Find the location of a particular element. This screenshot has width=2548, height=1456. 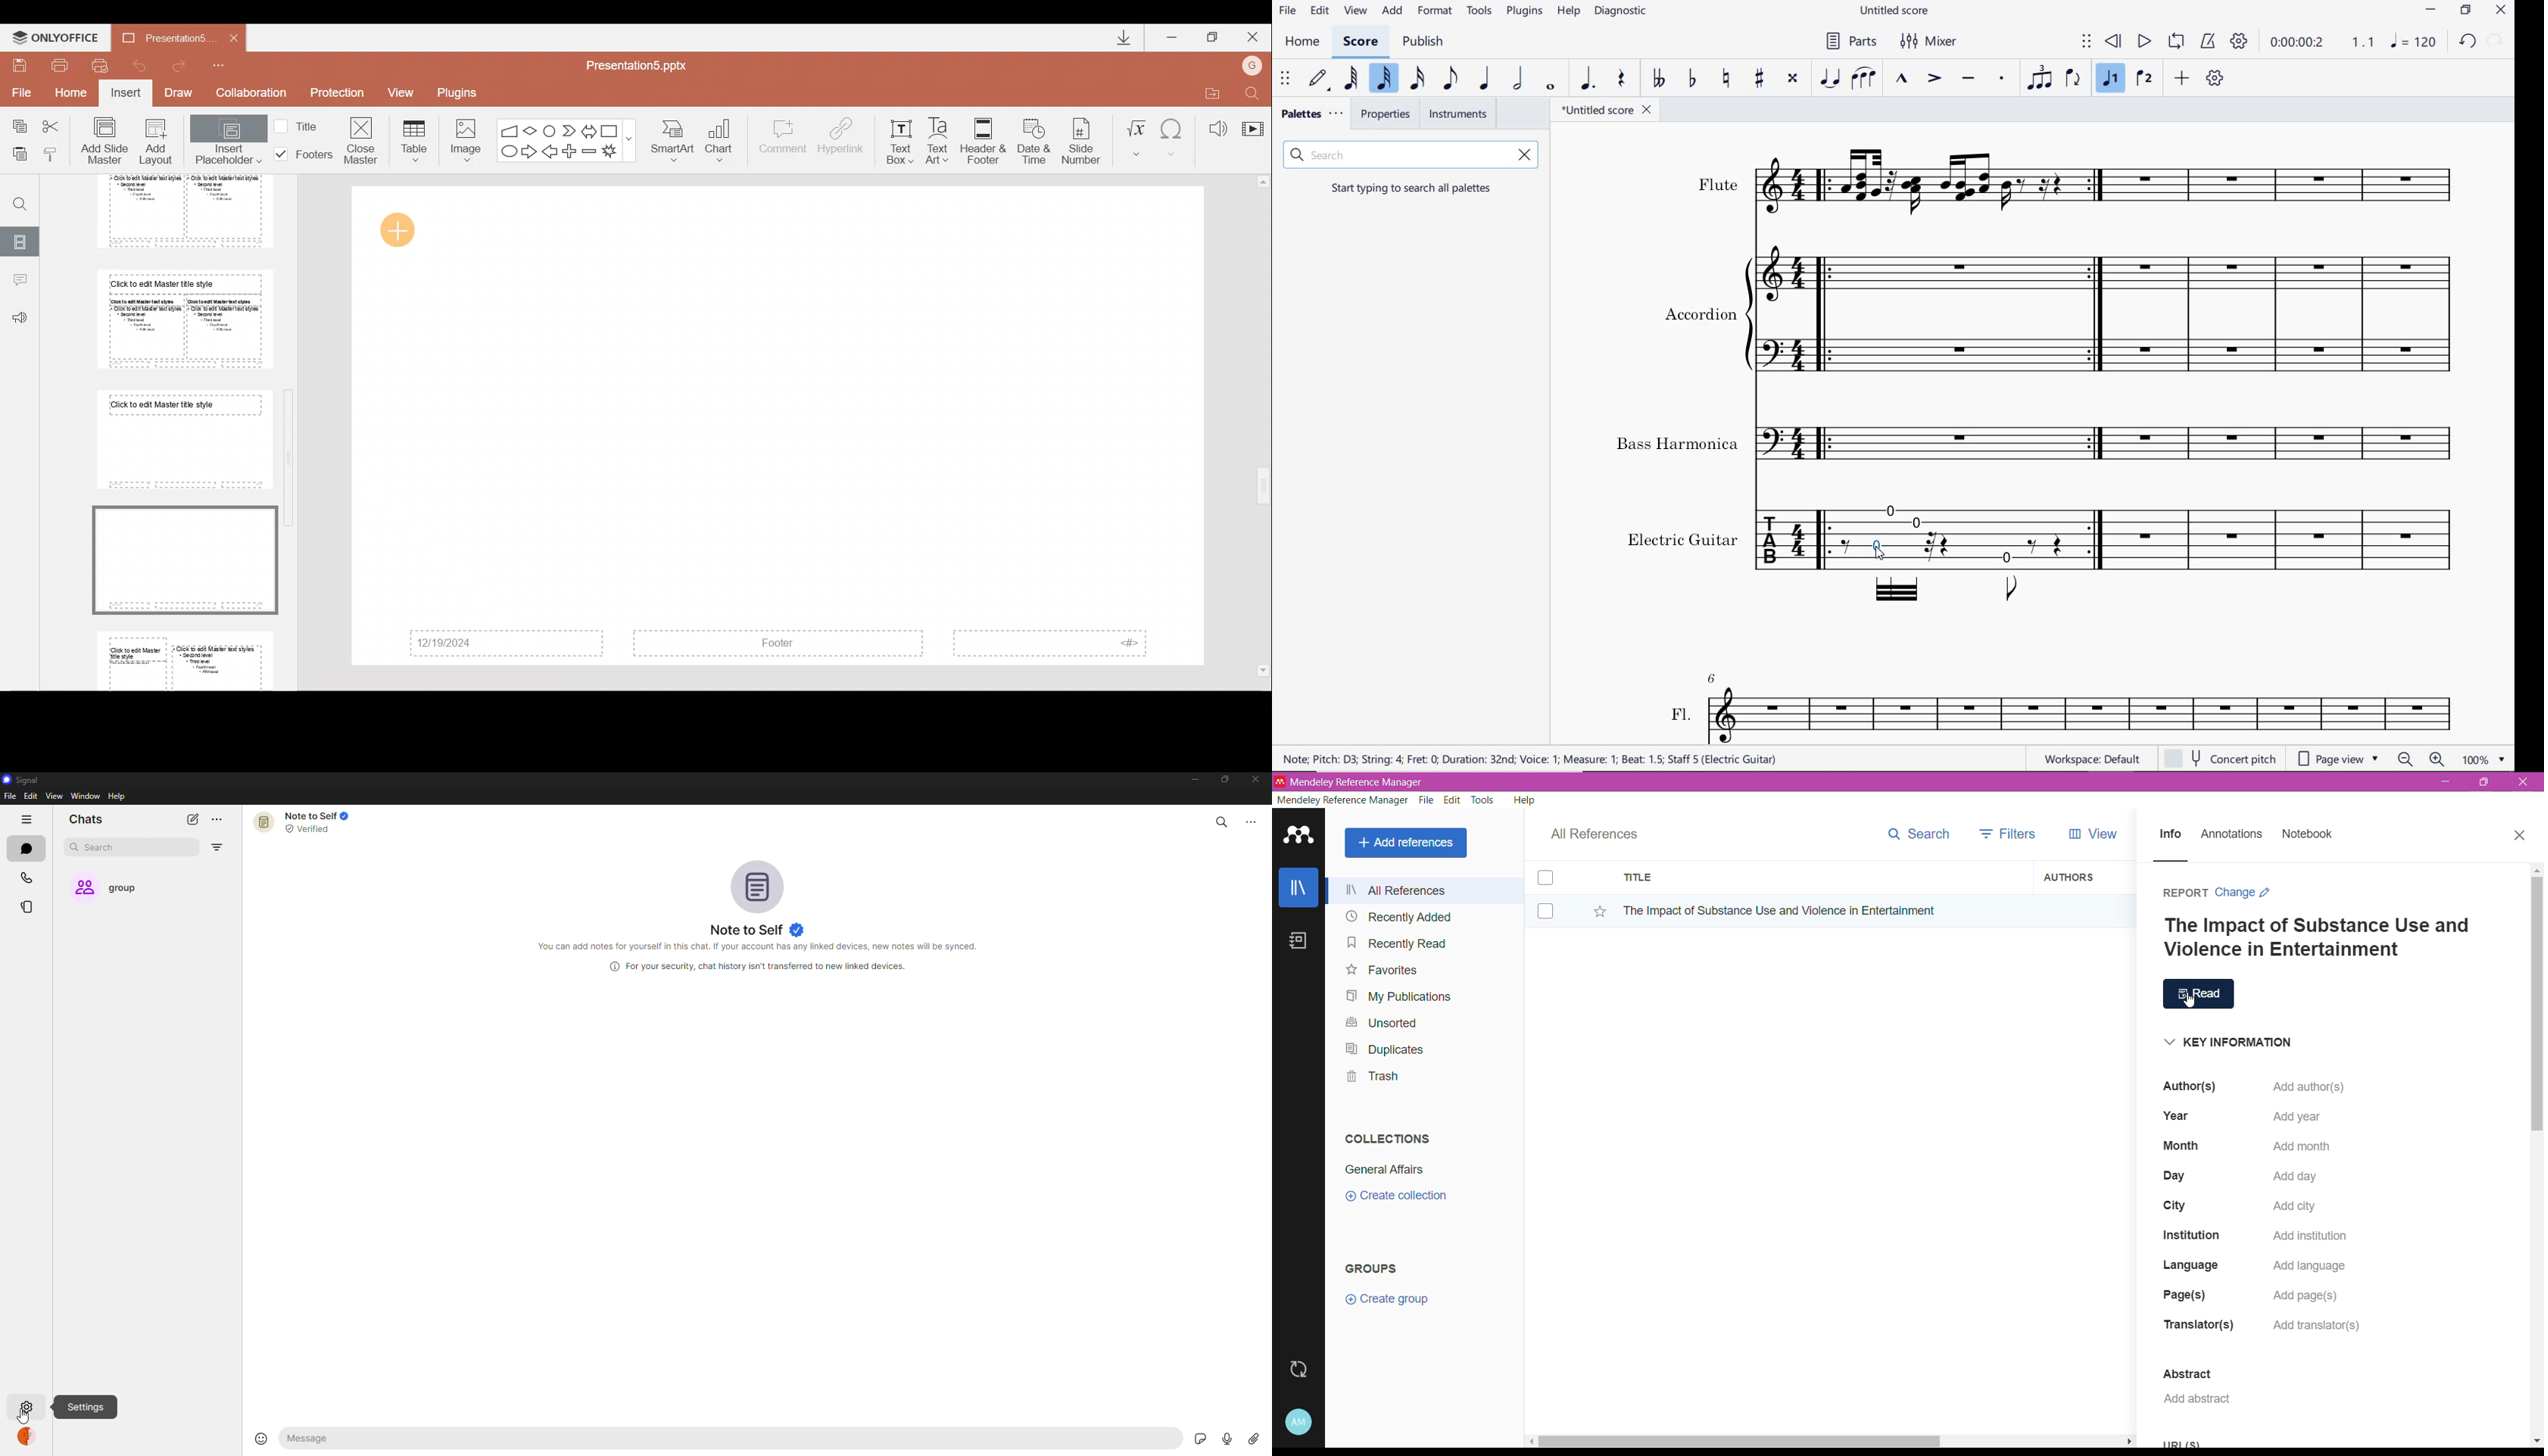

Symbol is located at coordinates (1173, 136).